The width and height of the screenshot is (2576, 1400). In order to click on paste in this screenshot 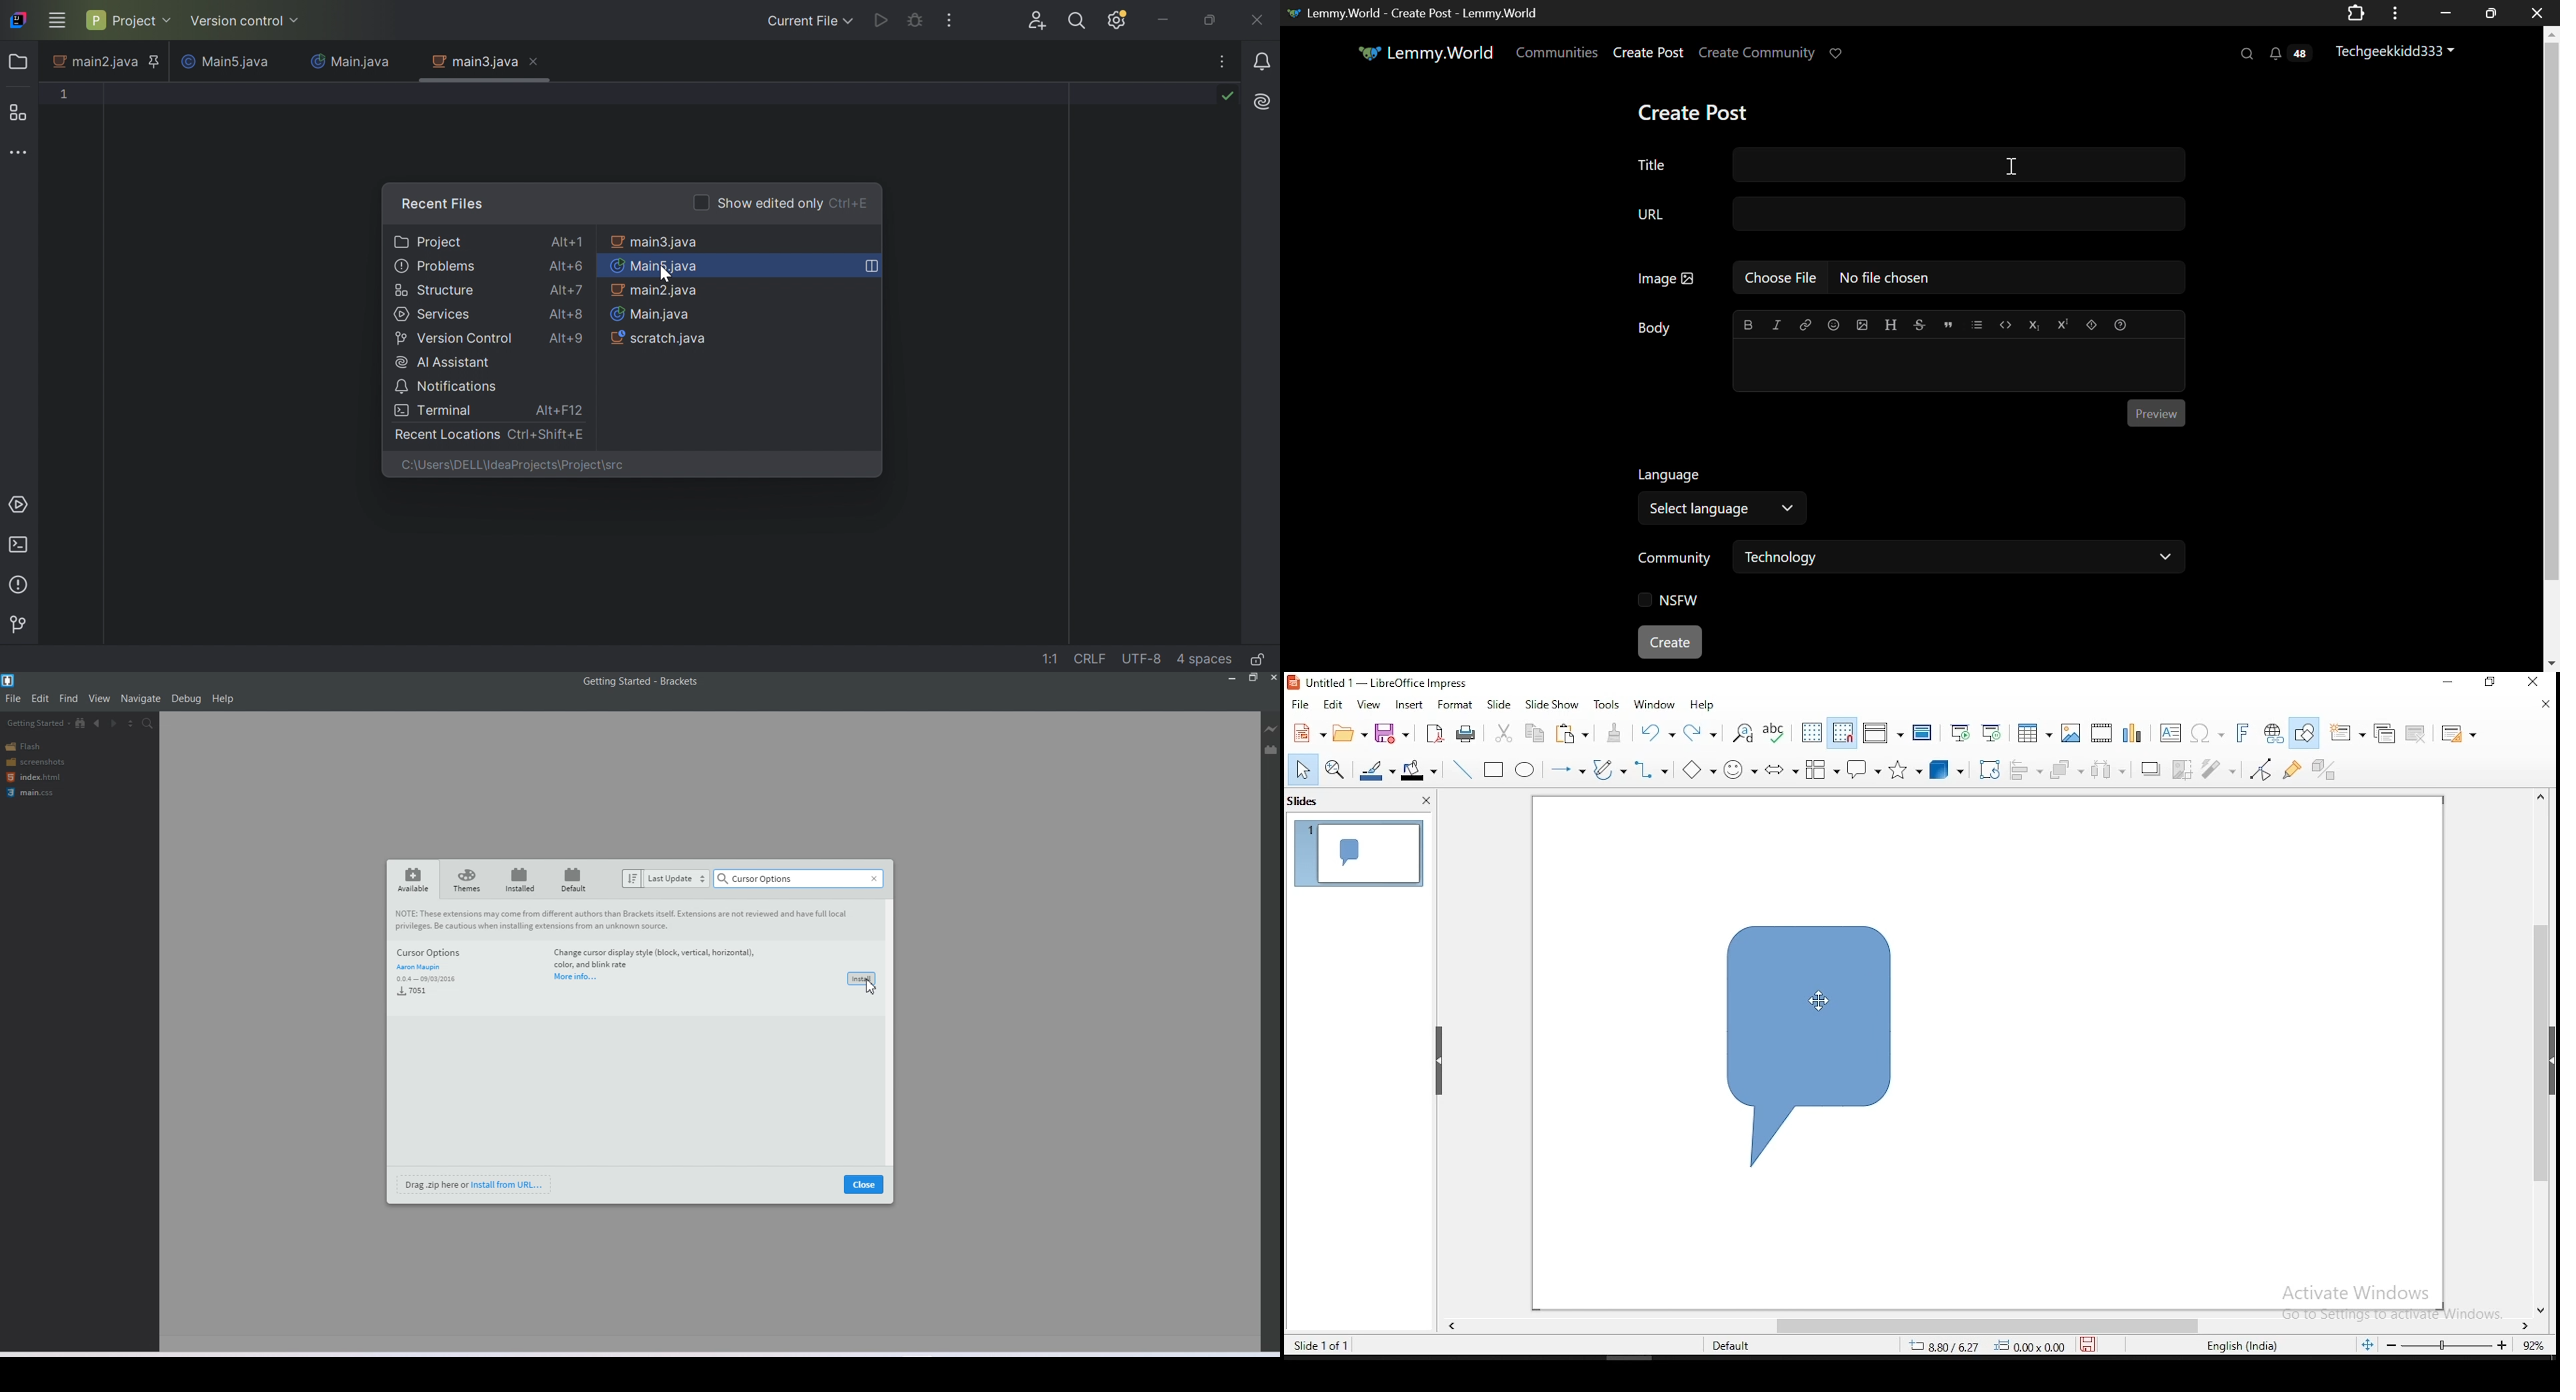, I will do `click(1573, 734)`.